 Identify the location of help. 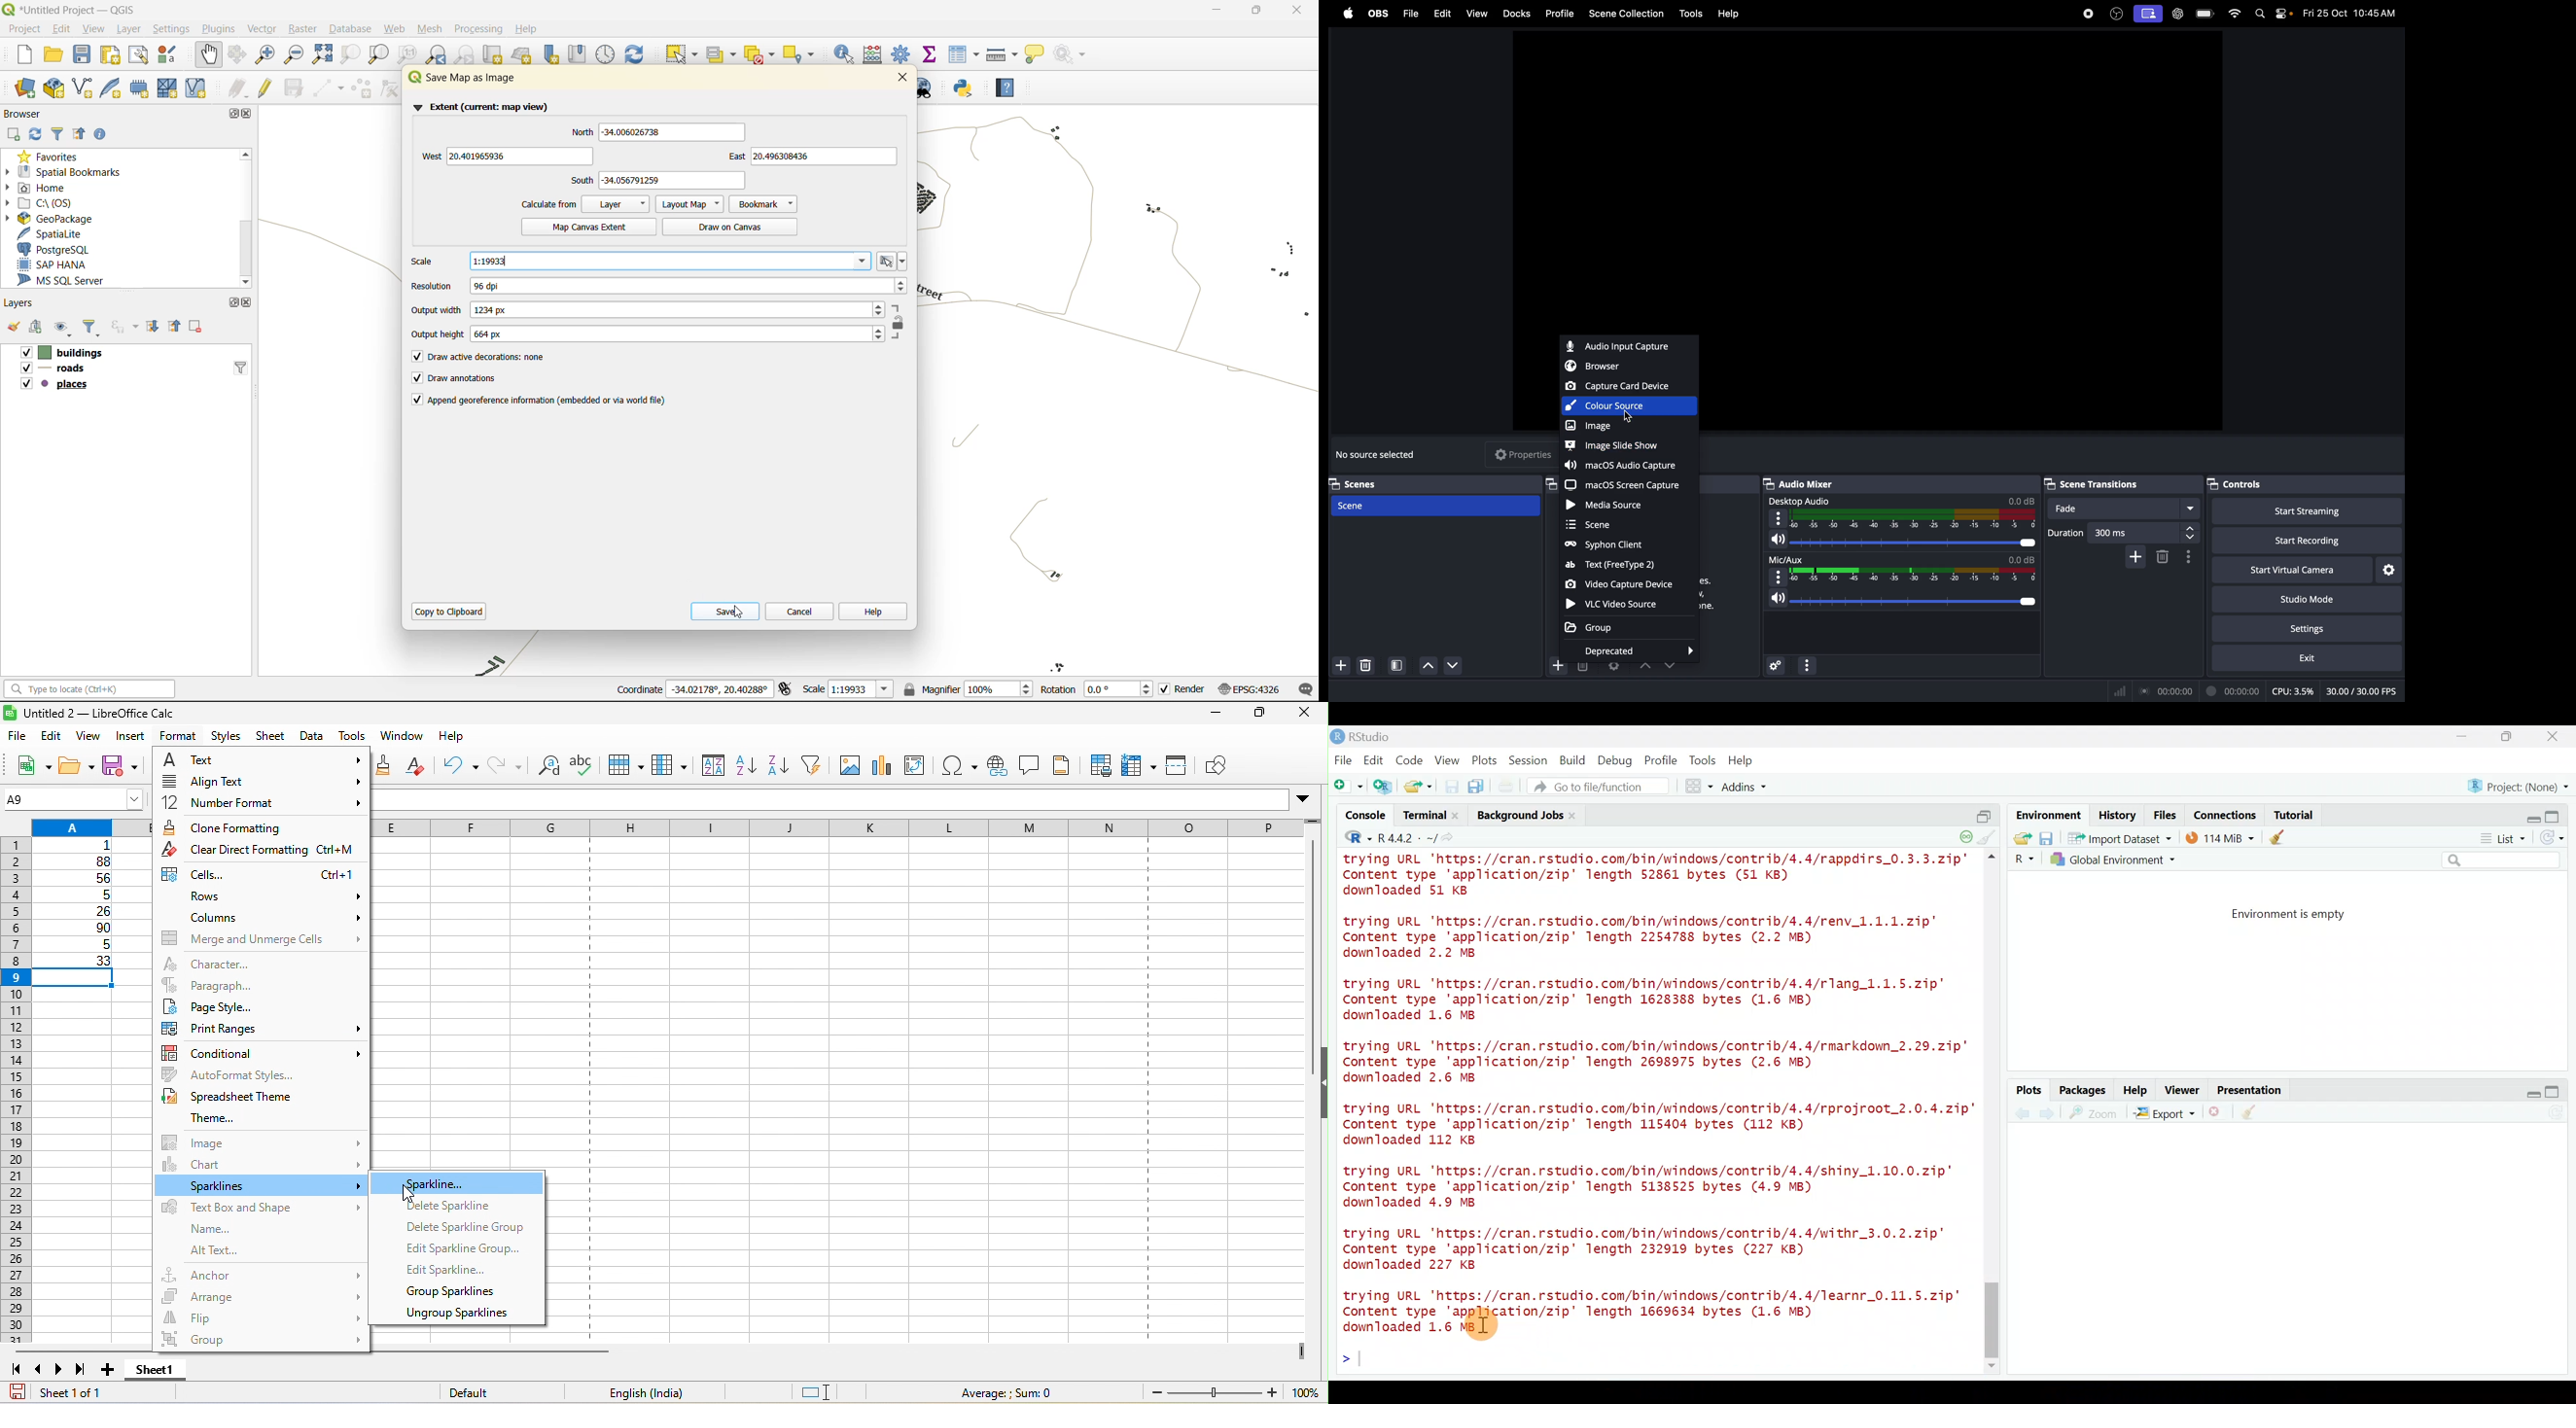
(1732, 15).